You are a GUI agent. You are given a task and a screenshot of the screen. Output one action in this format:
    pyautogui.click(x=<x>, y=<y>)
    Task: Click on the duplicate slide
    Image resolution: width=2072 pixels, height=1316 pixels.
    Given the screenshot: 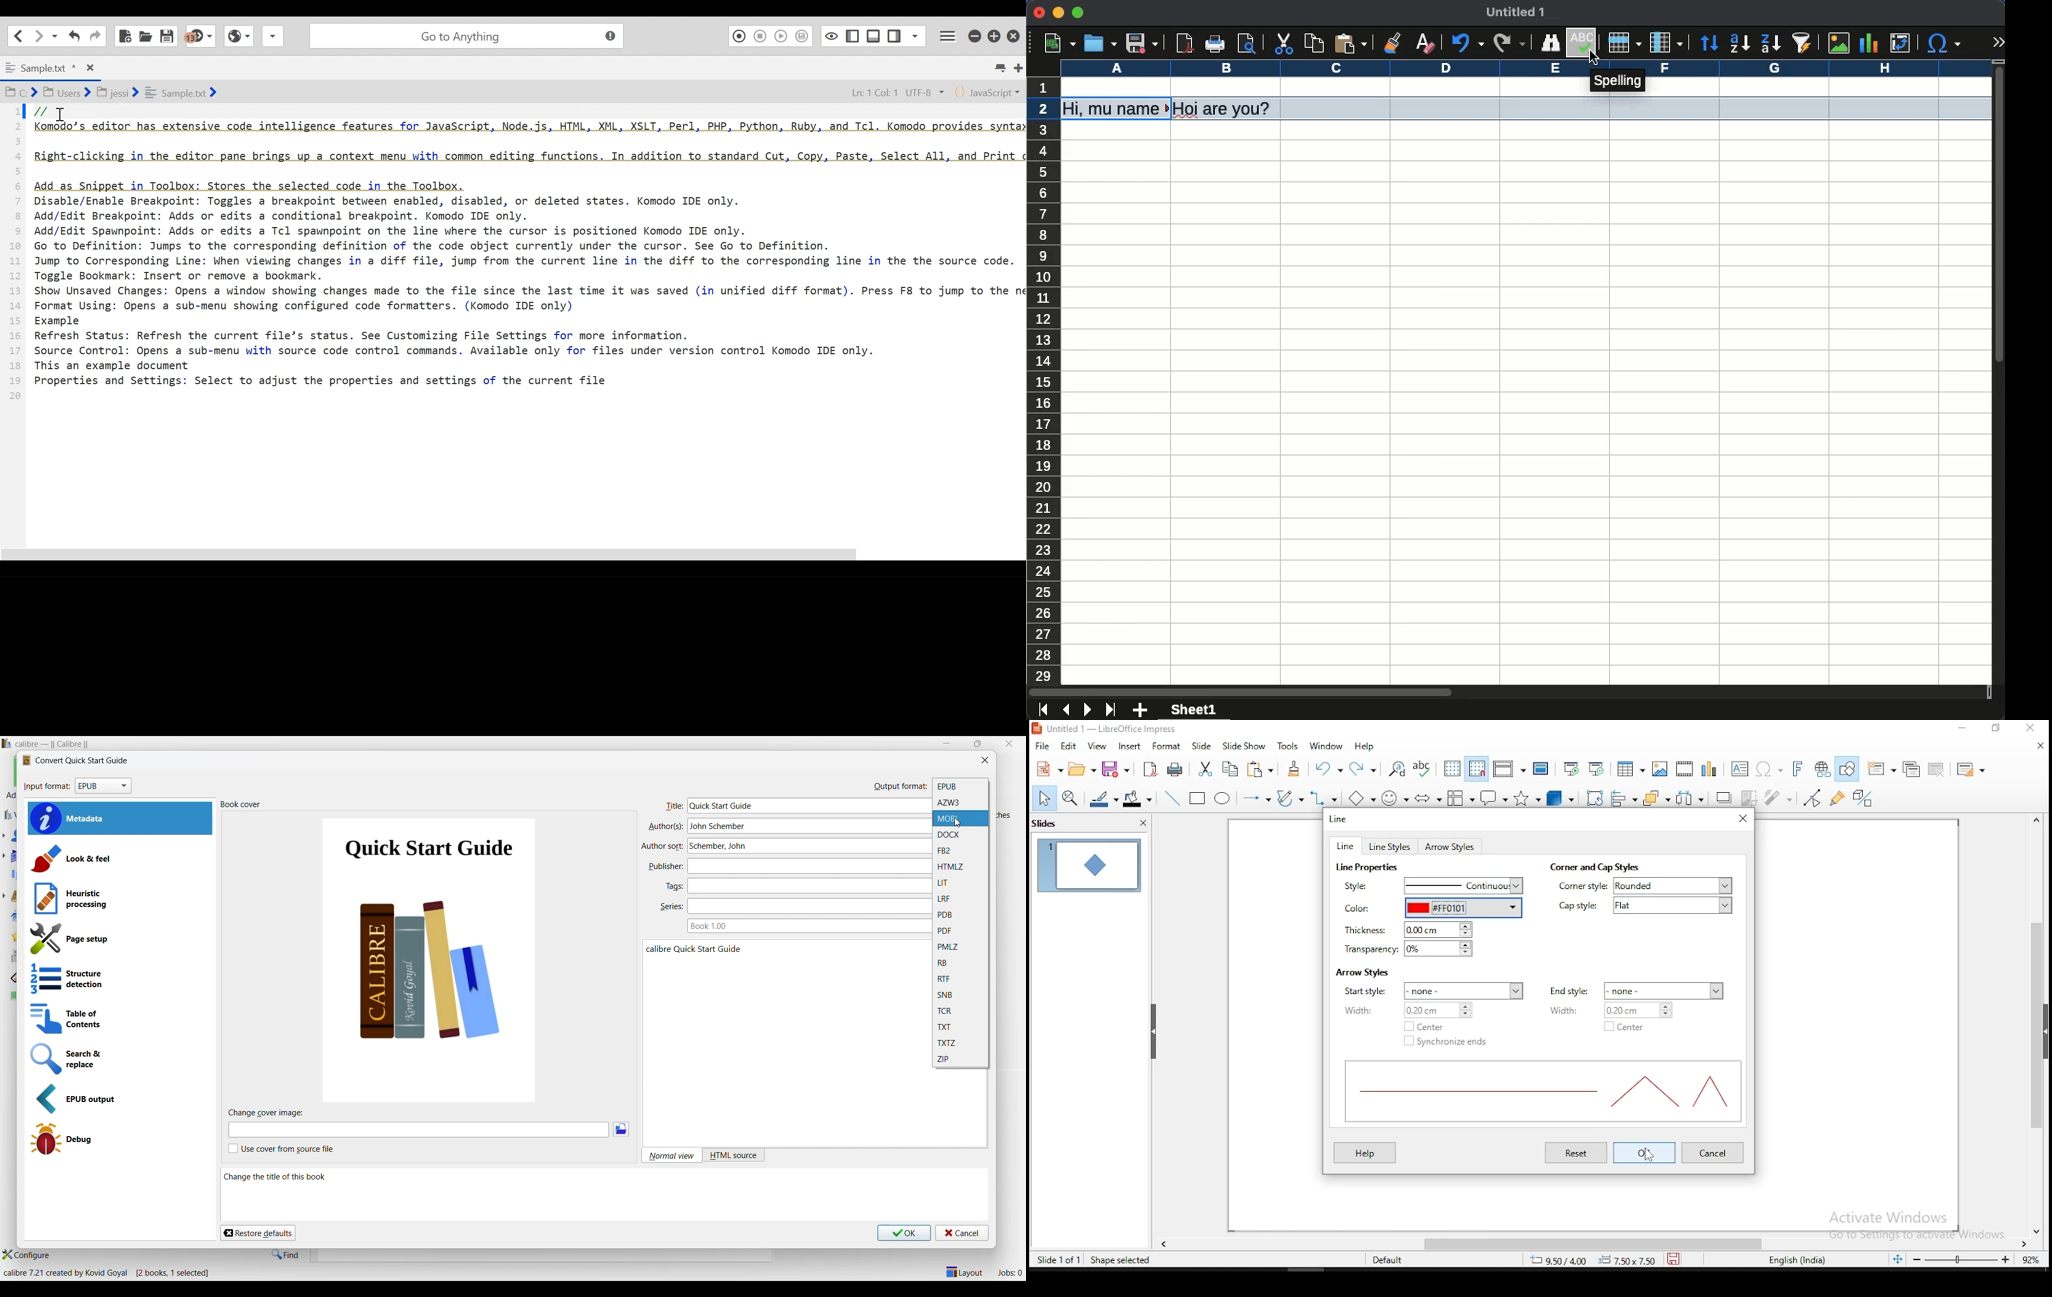 What is the action you would take?
    pyautogui.click(x=1909, y=770)
    